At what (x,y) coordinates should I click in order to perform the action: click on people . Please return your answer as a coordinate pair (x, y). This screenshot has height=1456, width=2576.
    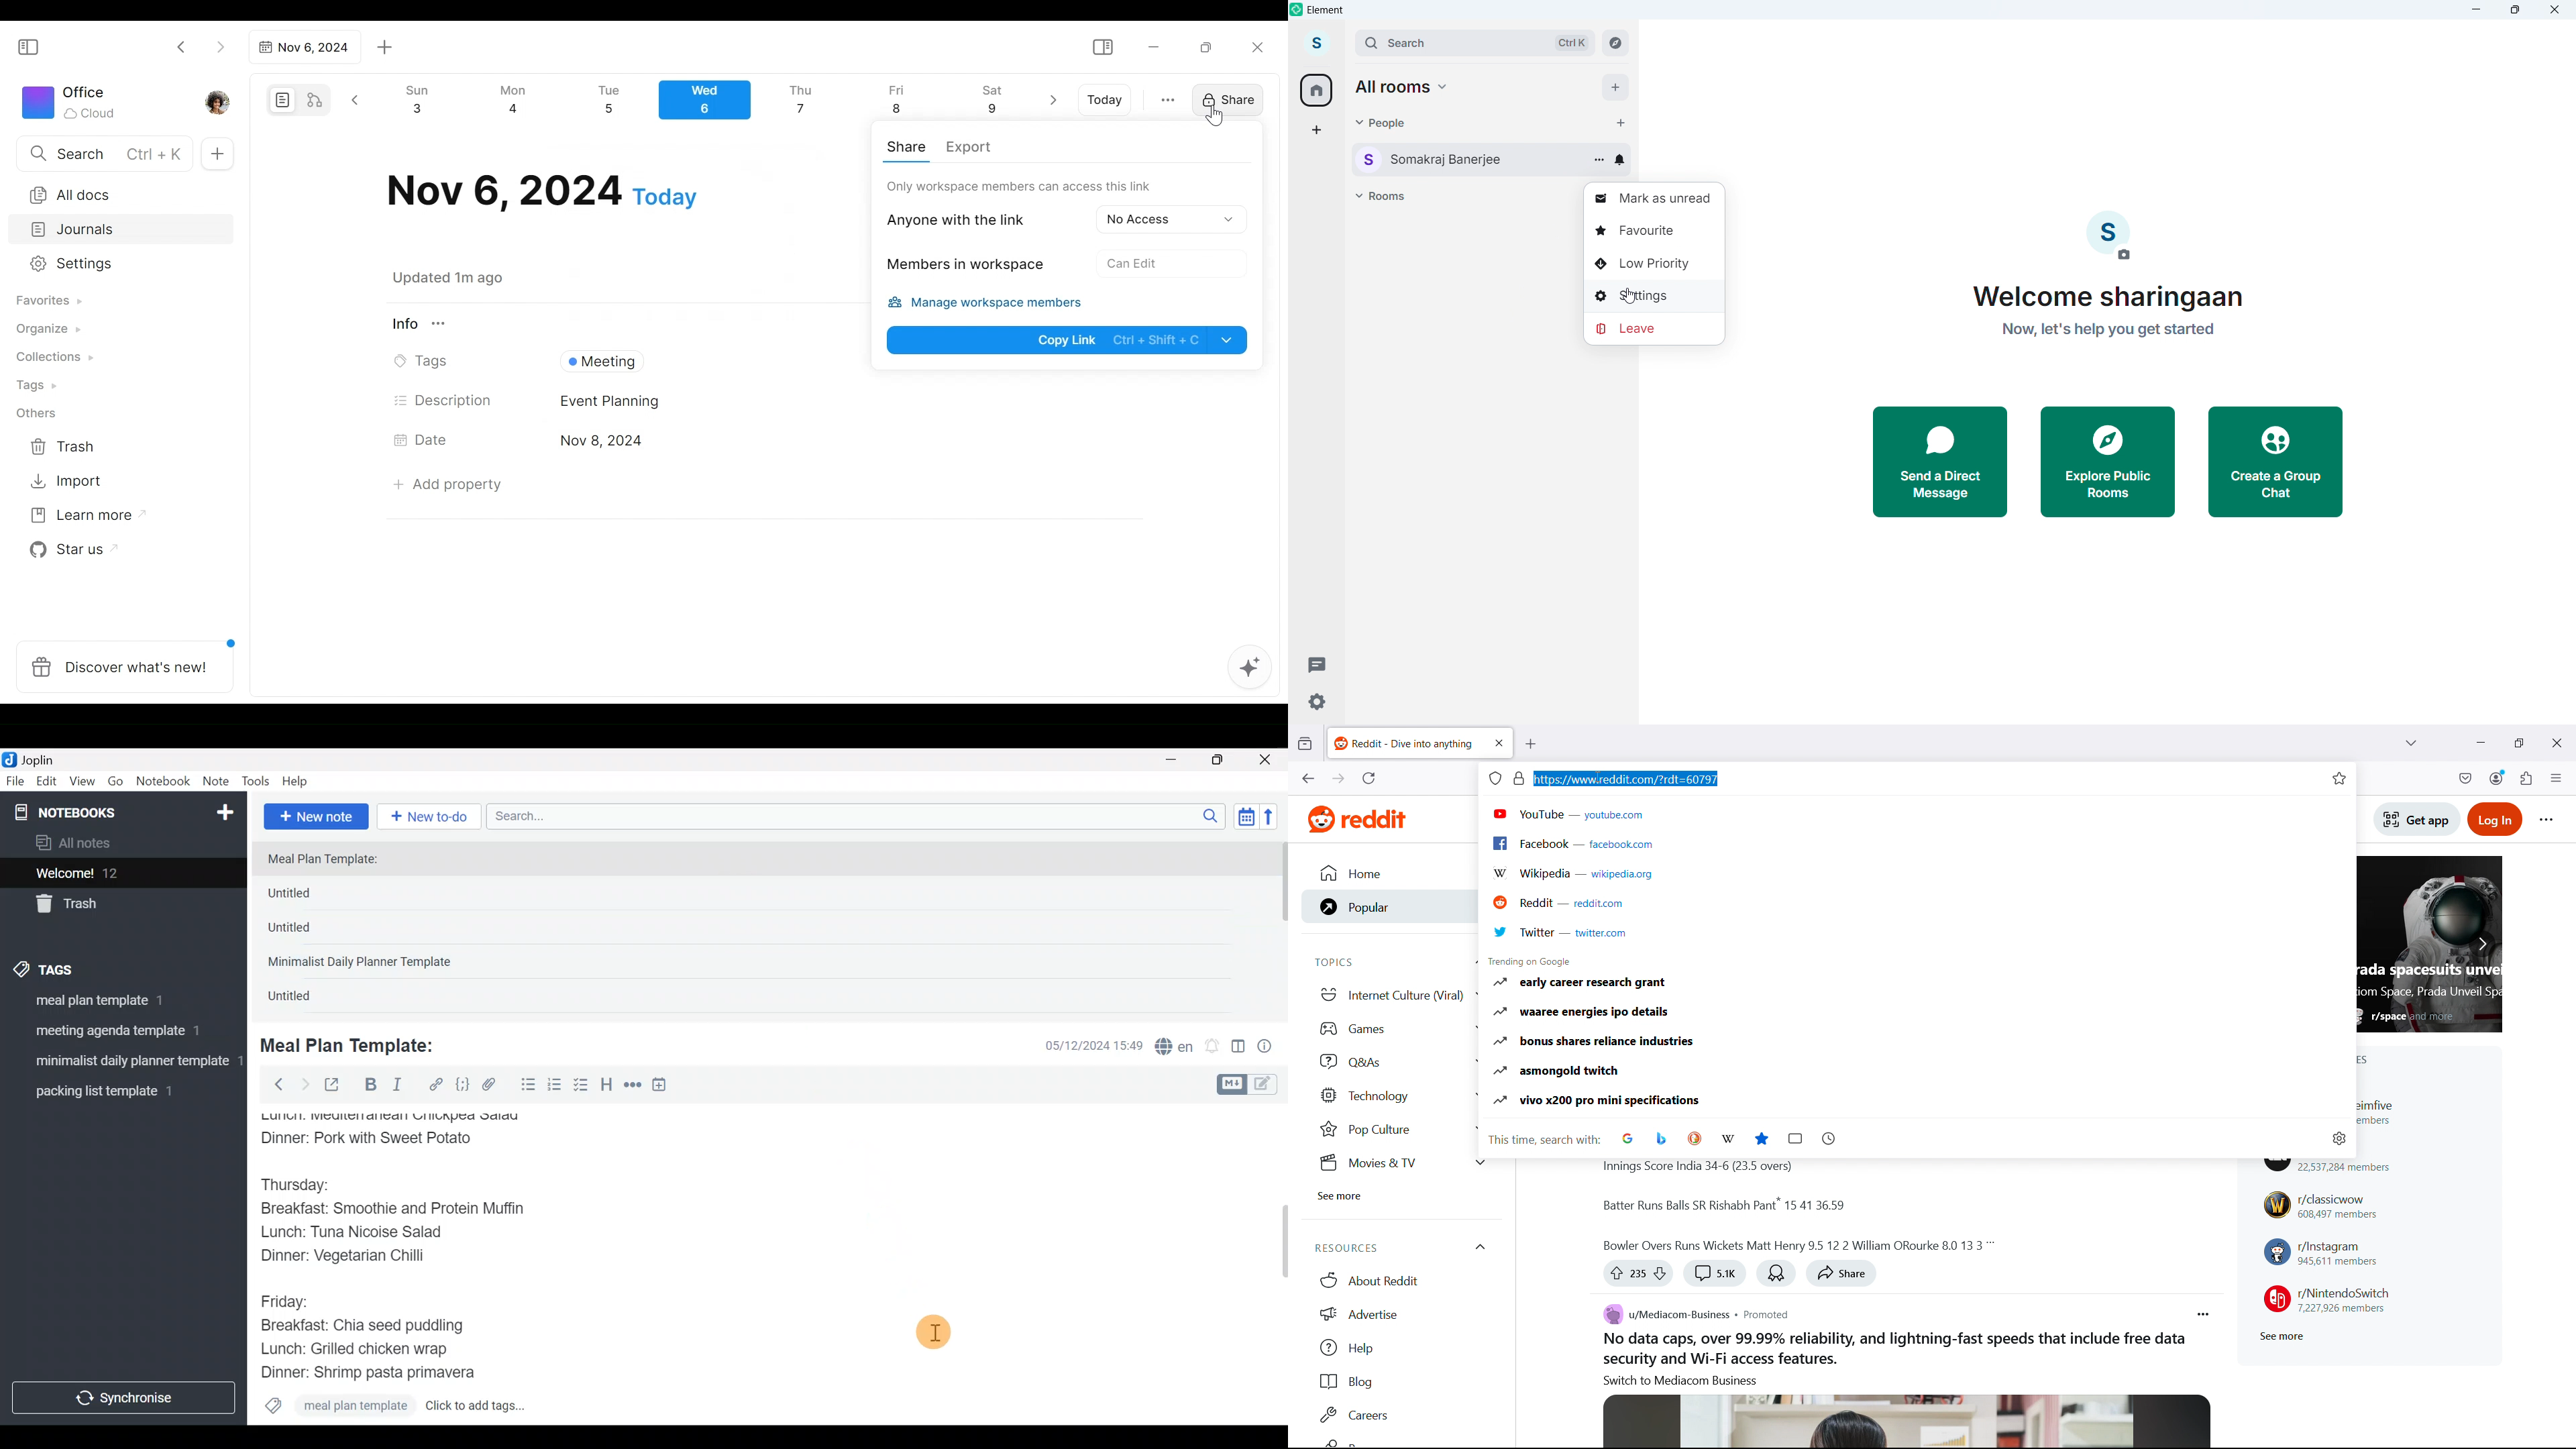
    Looking at the image, I should click on (1381, 122).